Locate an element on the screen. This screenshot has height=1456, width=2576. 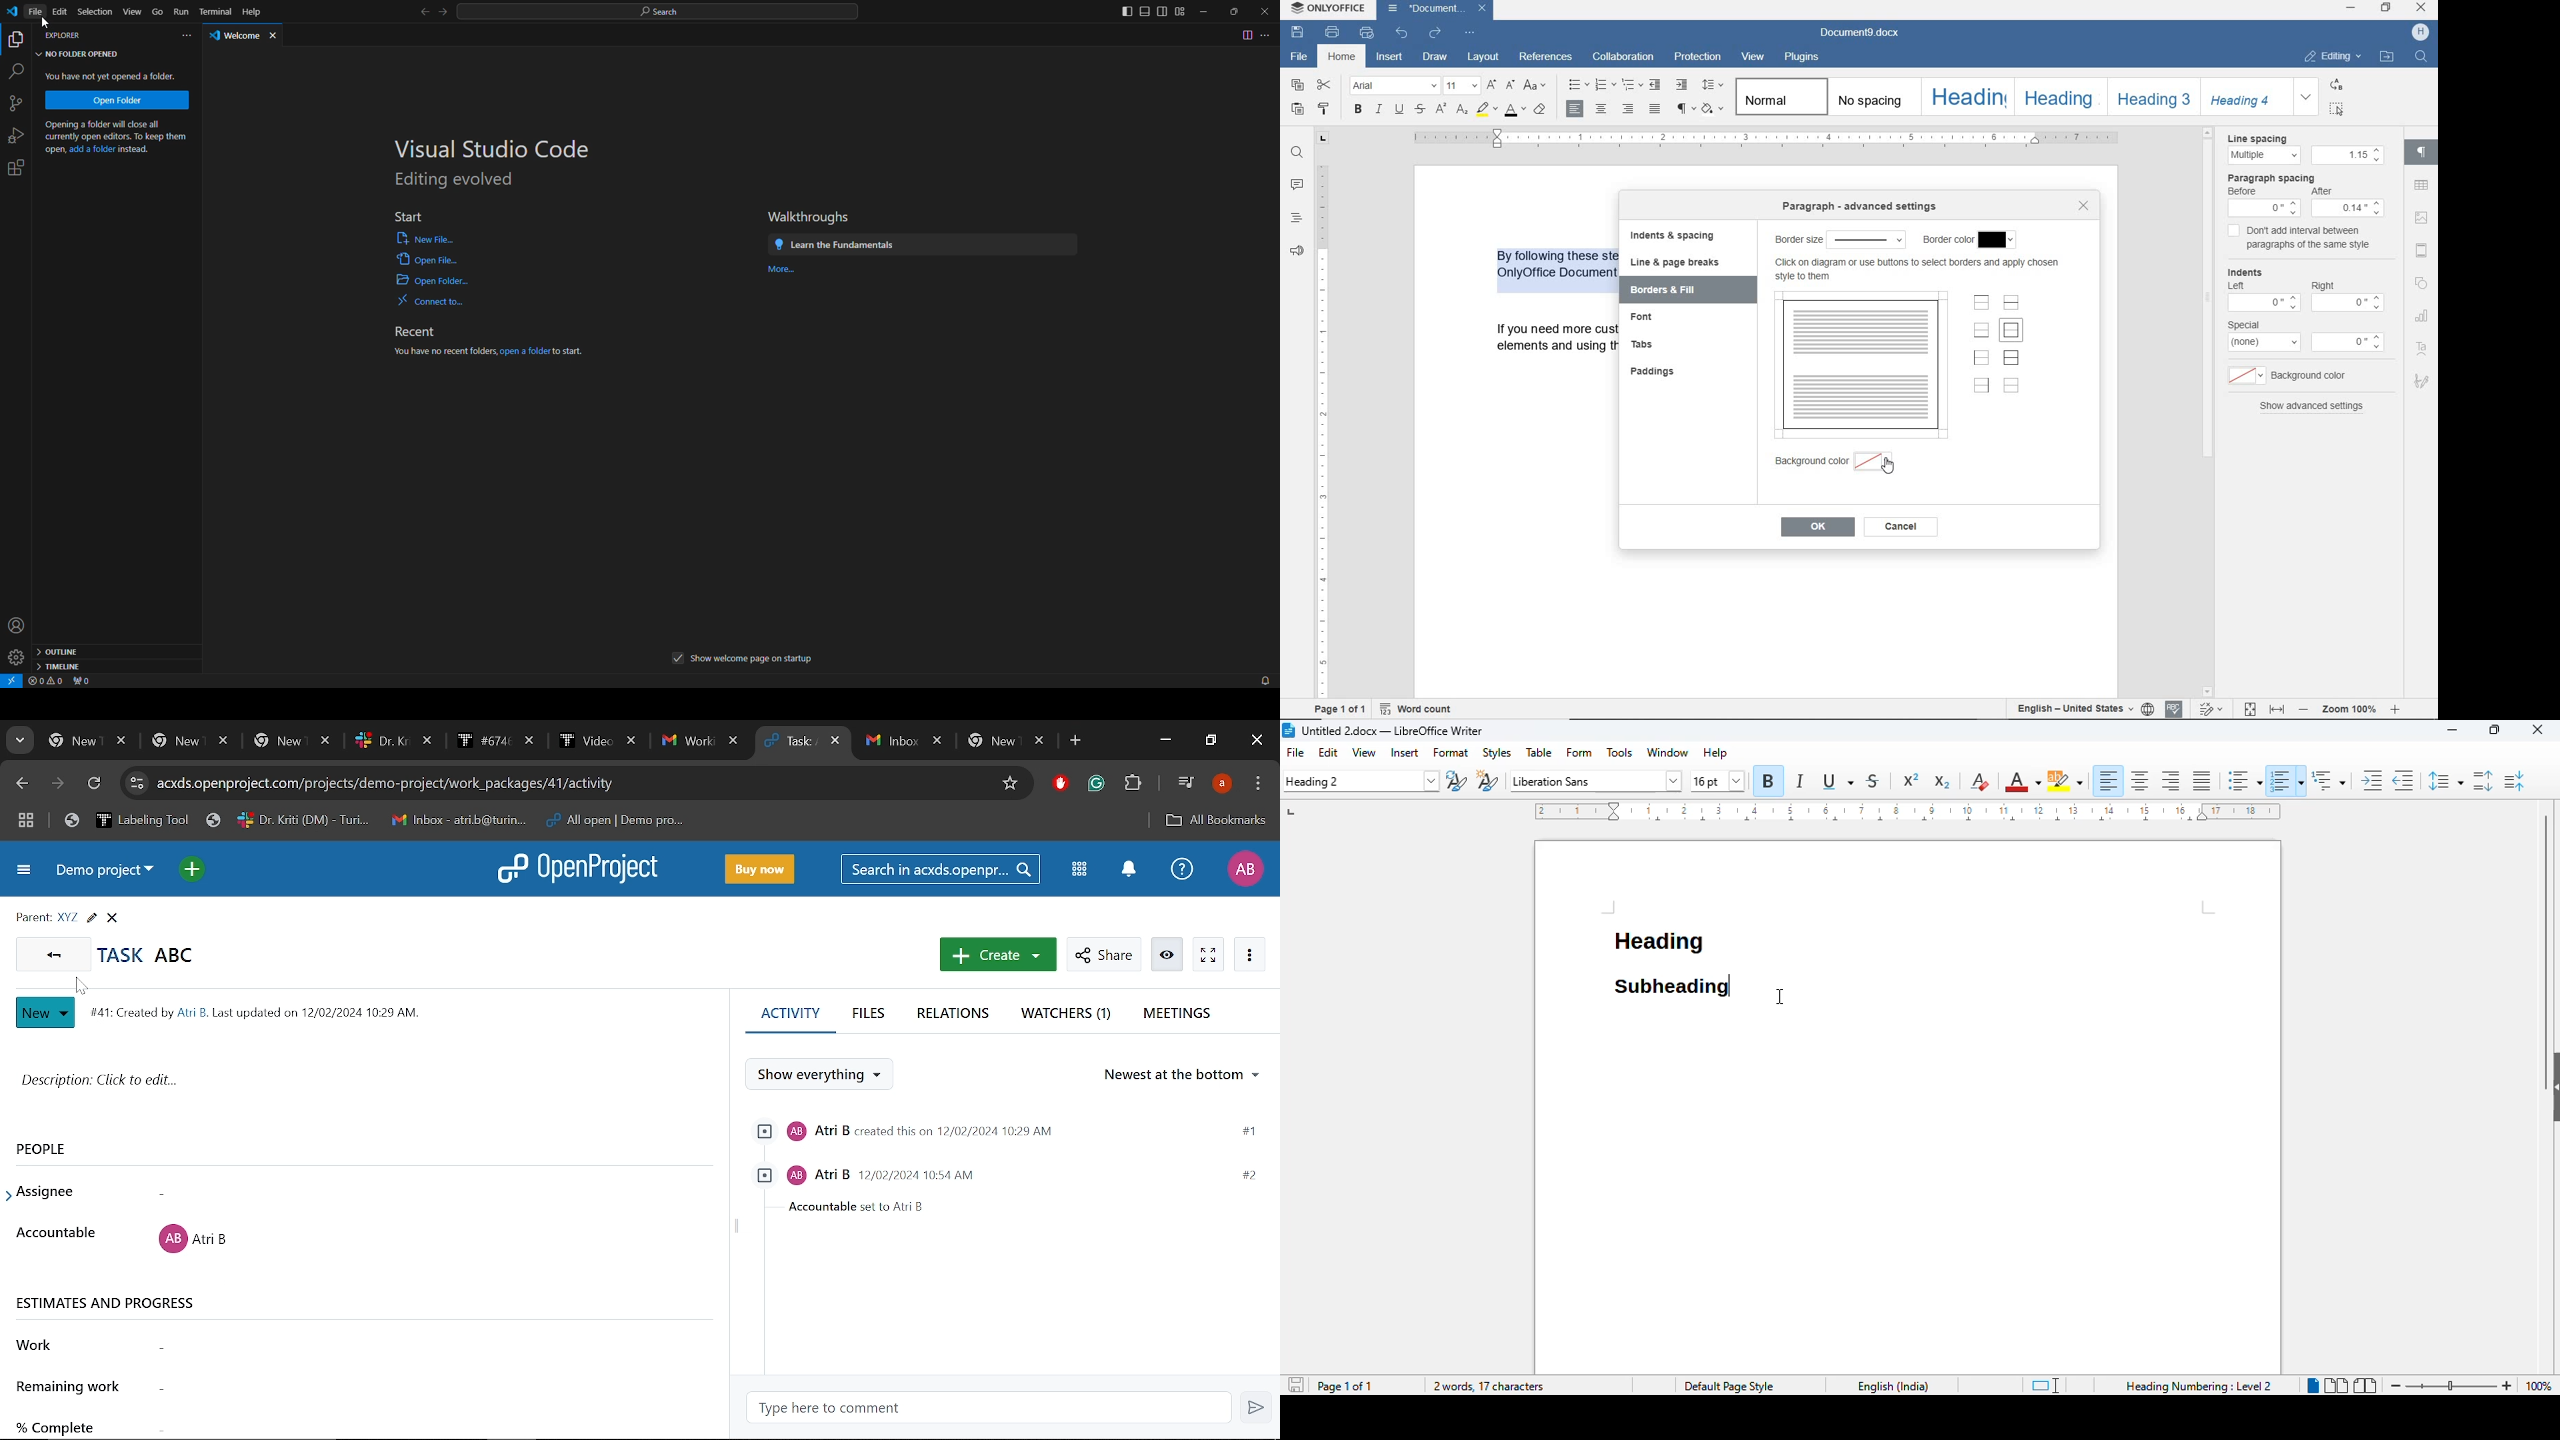
underline is located at coordinates (1838, 781).